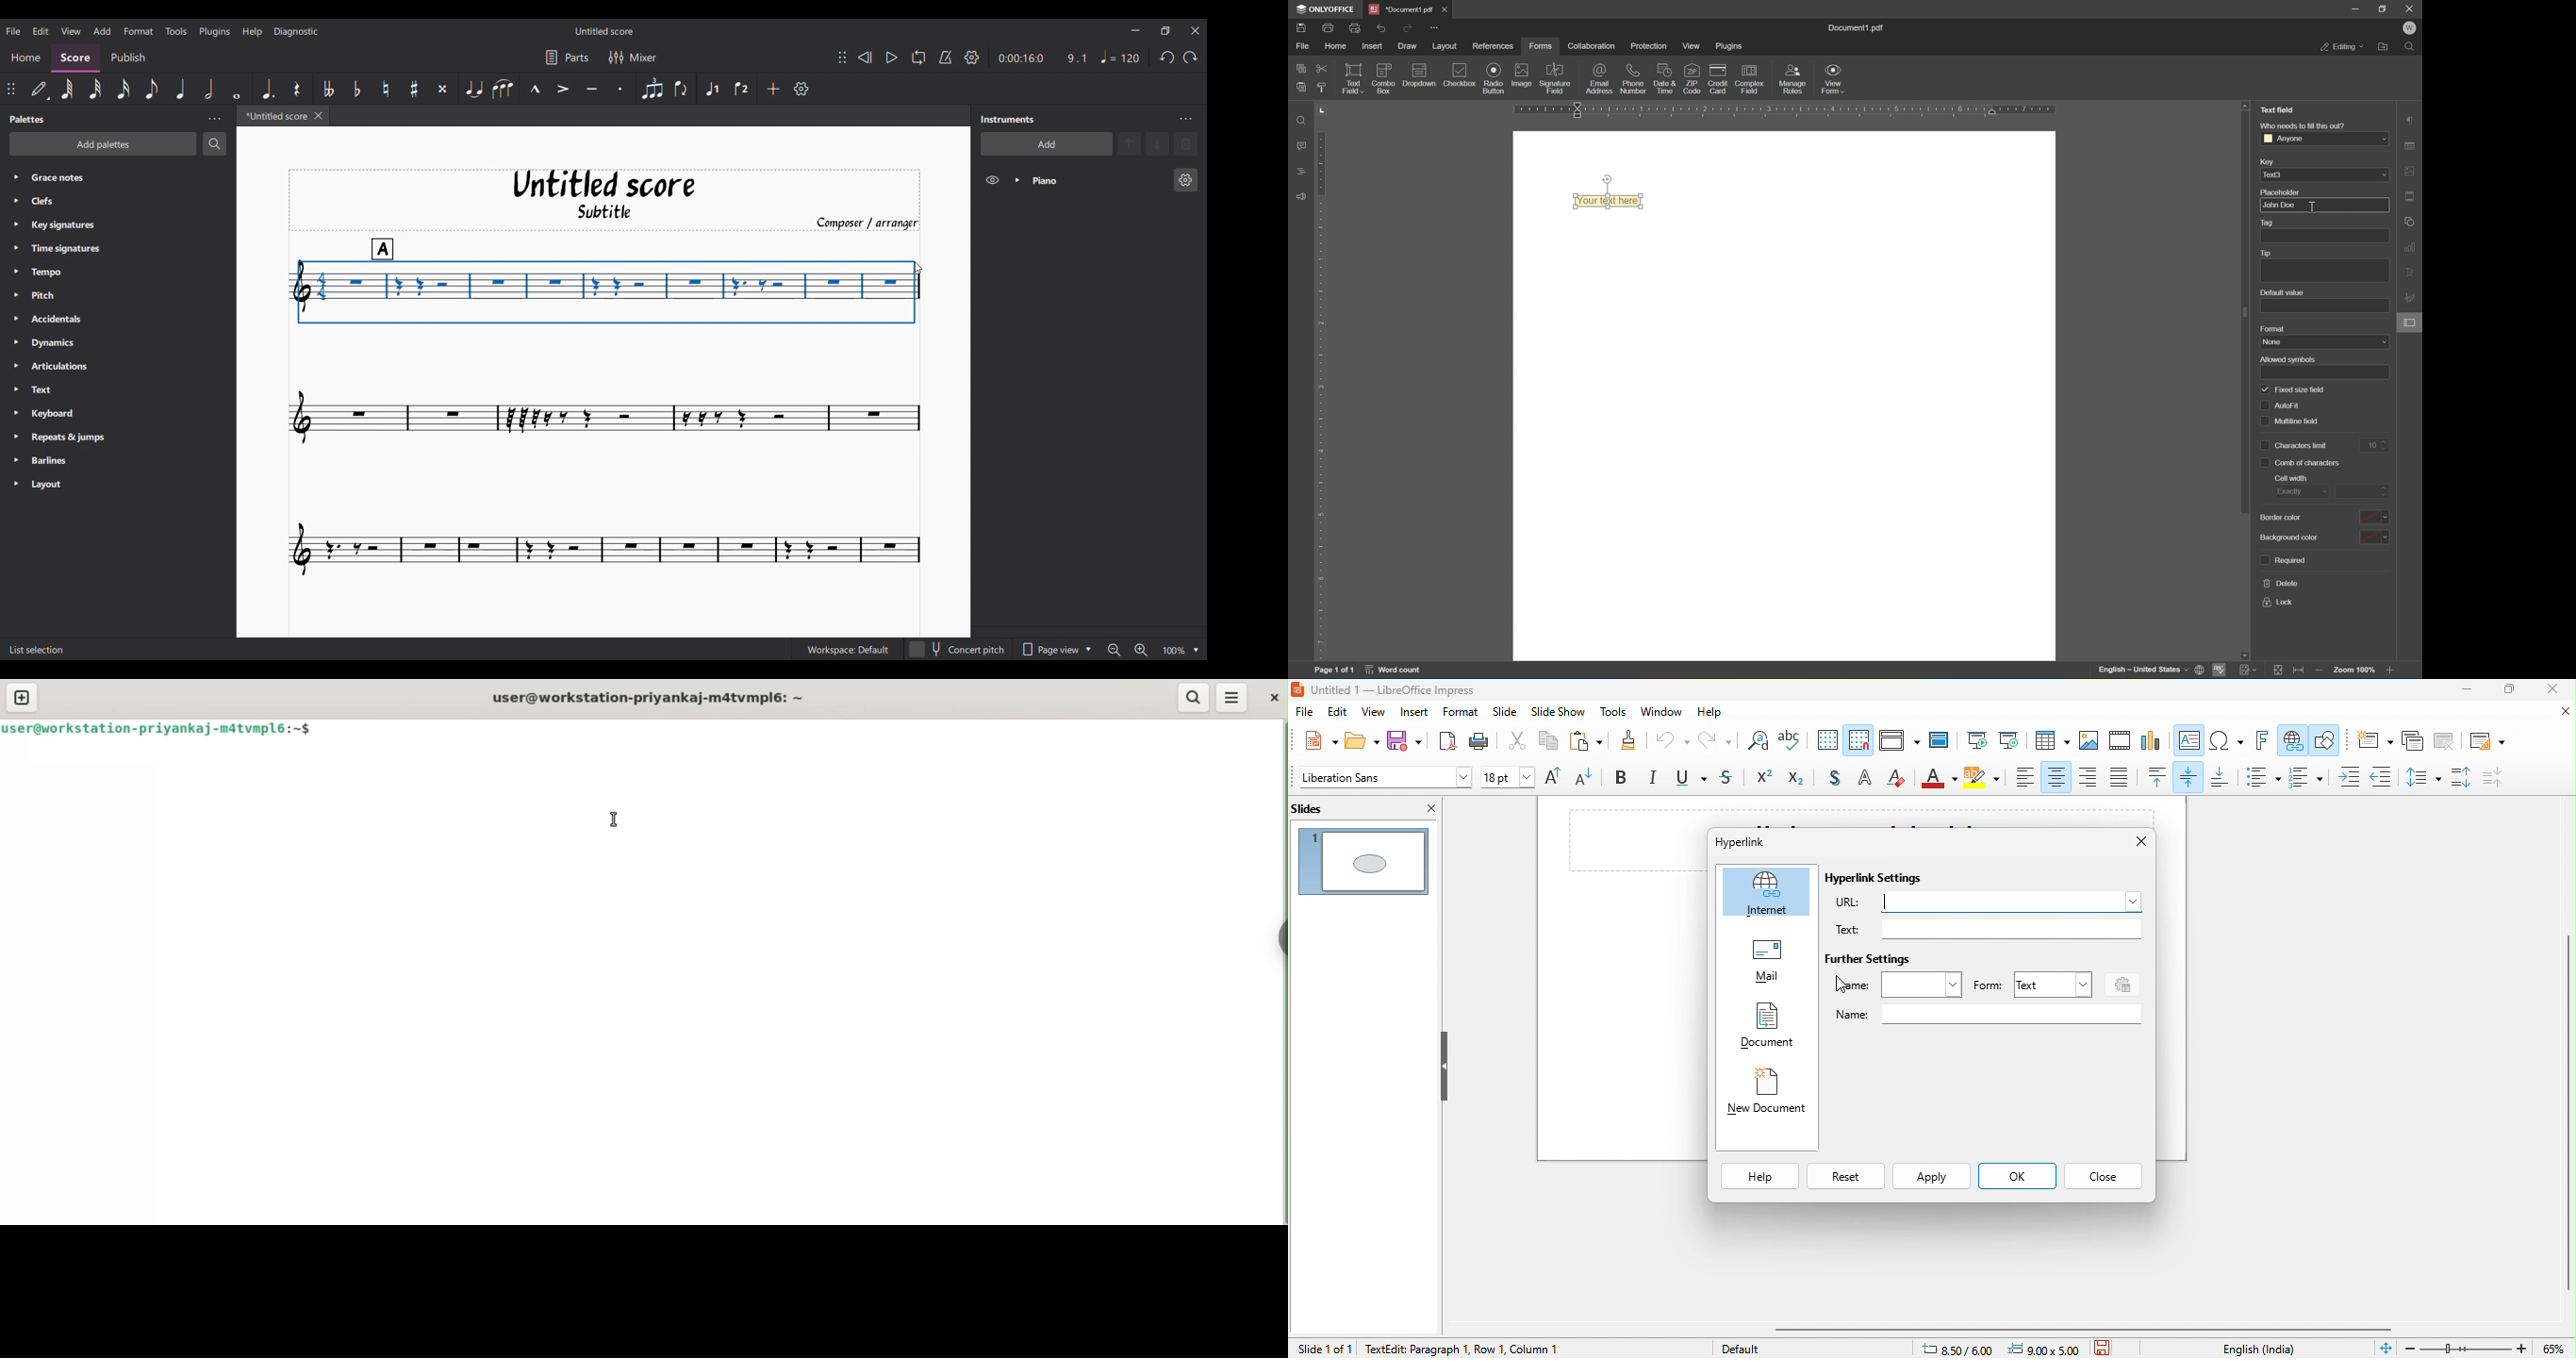  What do you see at coordinates (2281, 583) in the screenshot?
I see `delete` at bounding box center [2281, 583].